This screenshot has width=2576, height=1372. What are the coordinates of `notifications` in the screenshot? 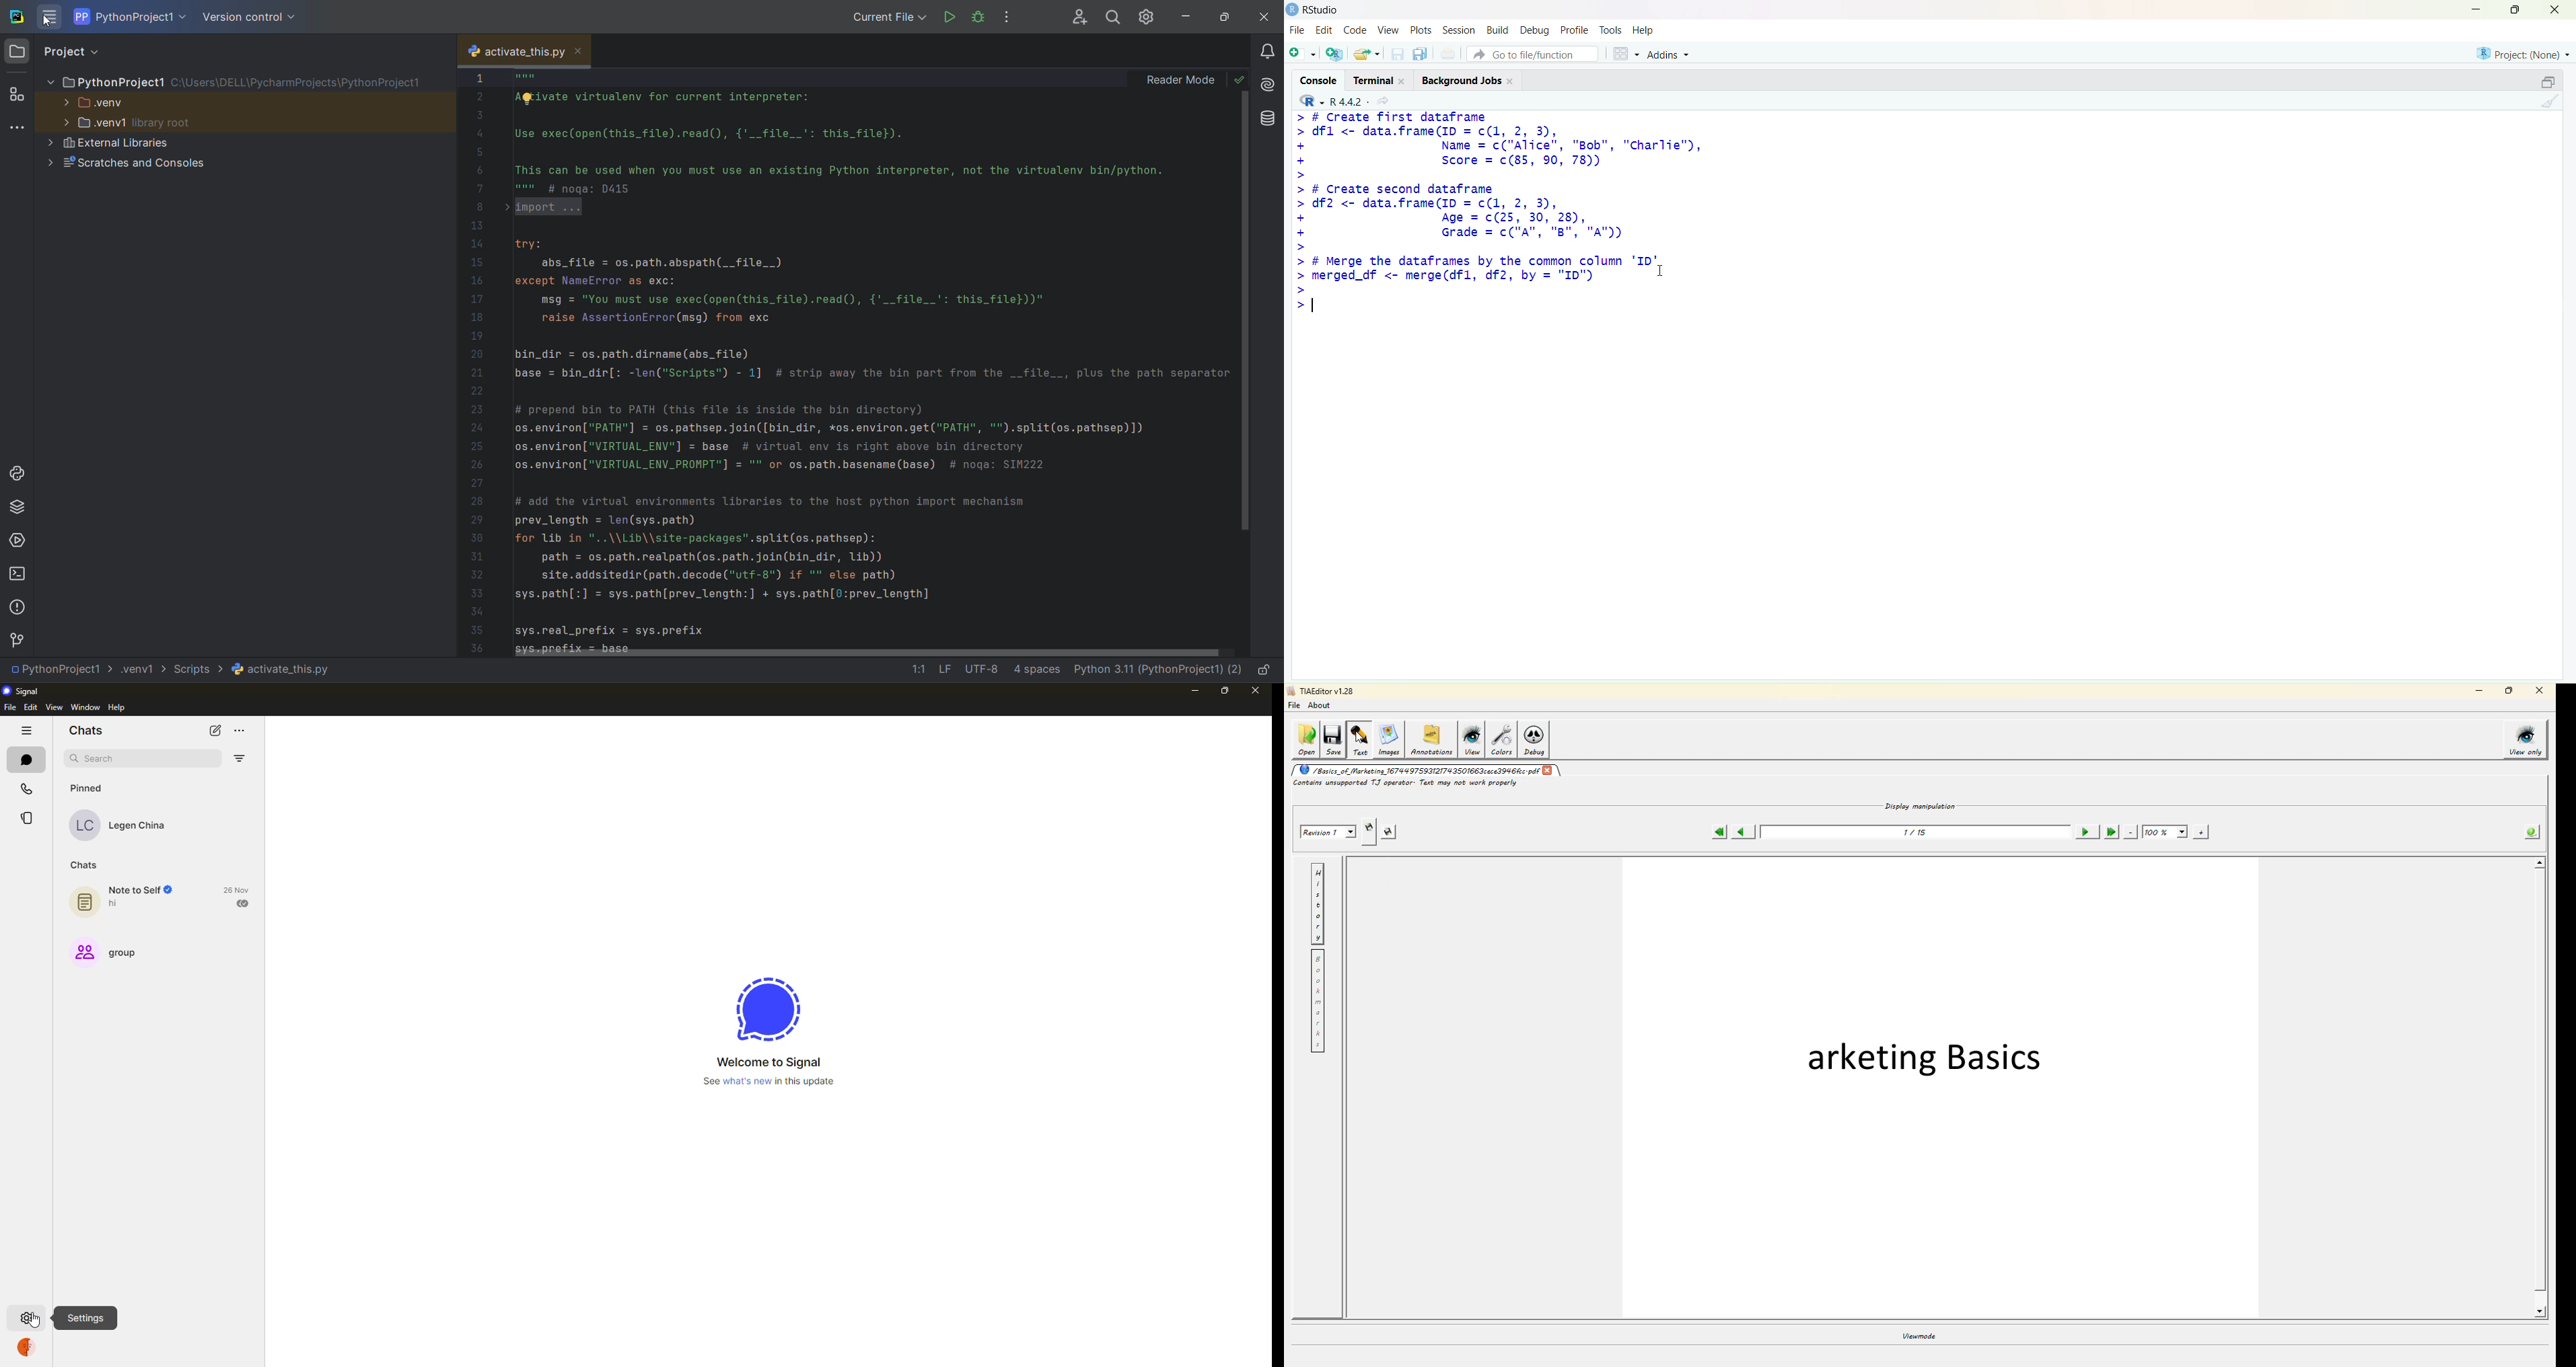 It's located at (1270, 47).